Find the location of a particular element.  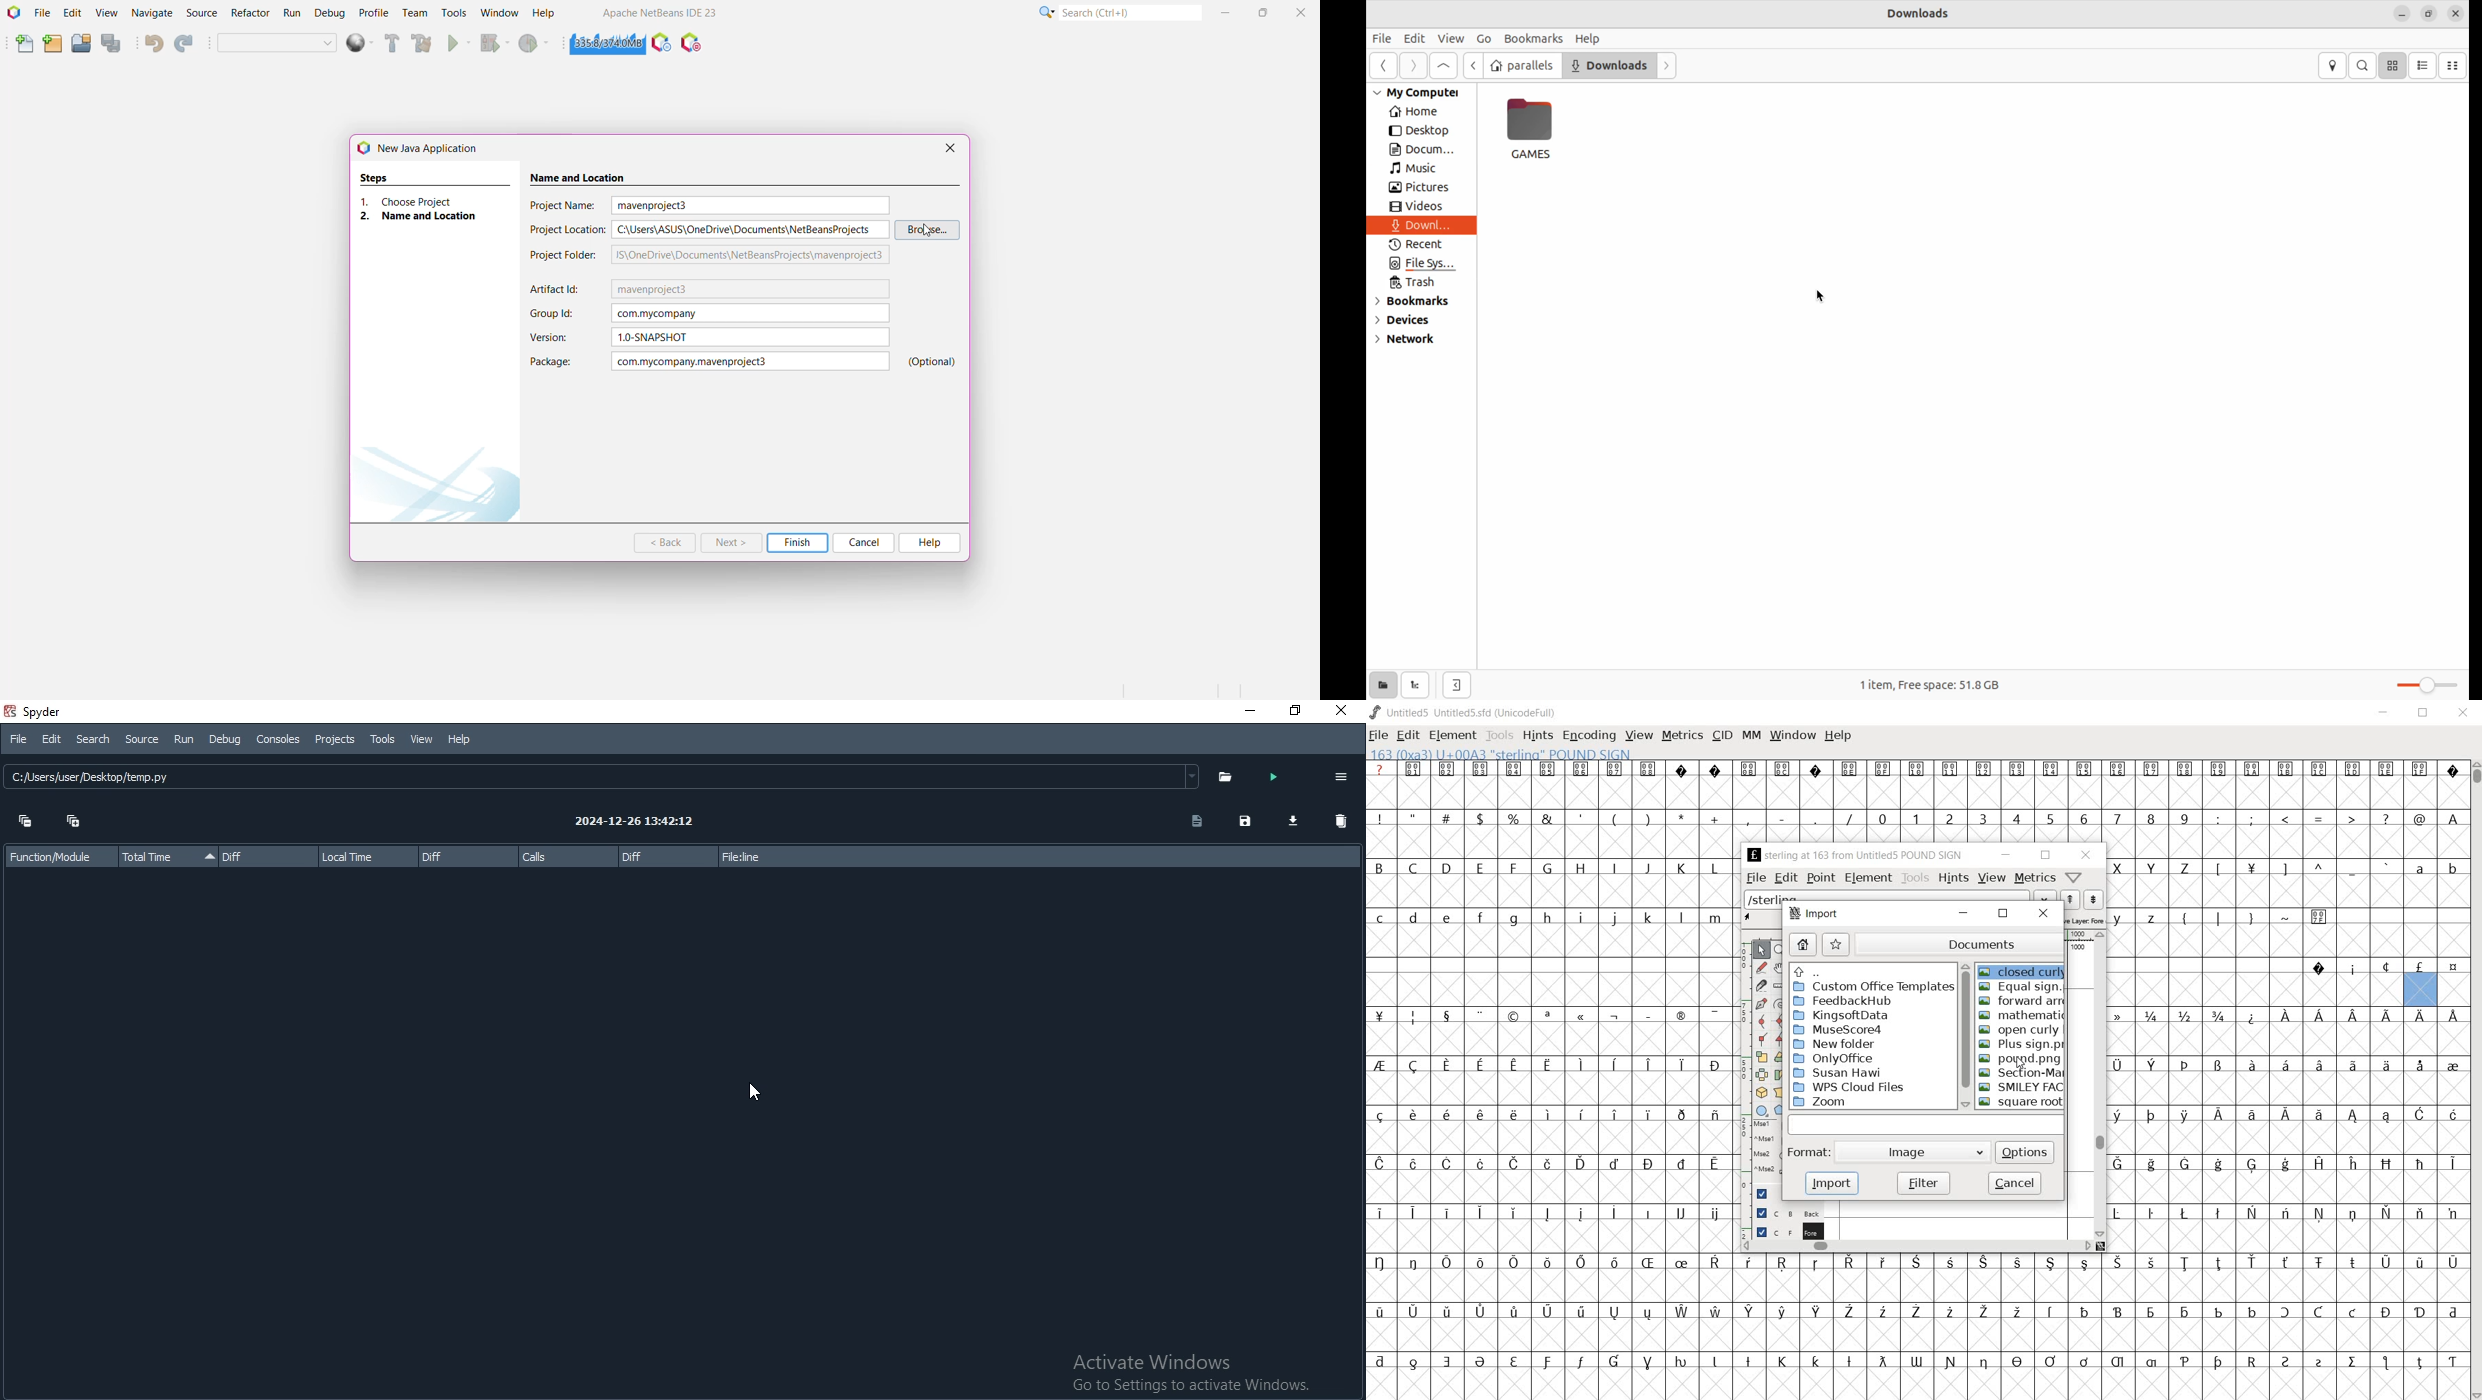

Consoles is located at coordinates (280, 740).